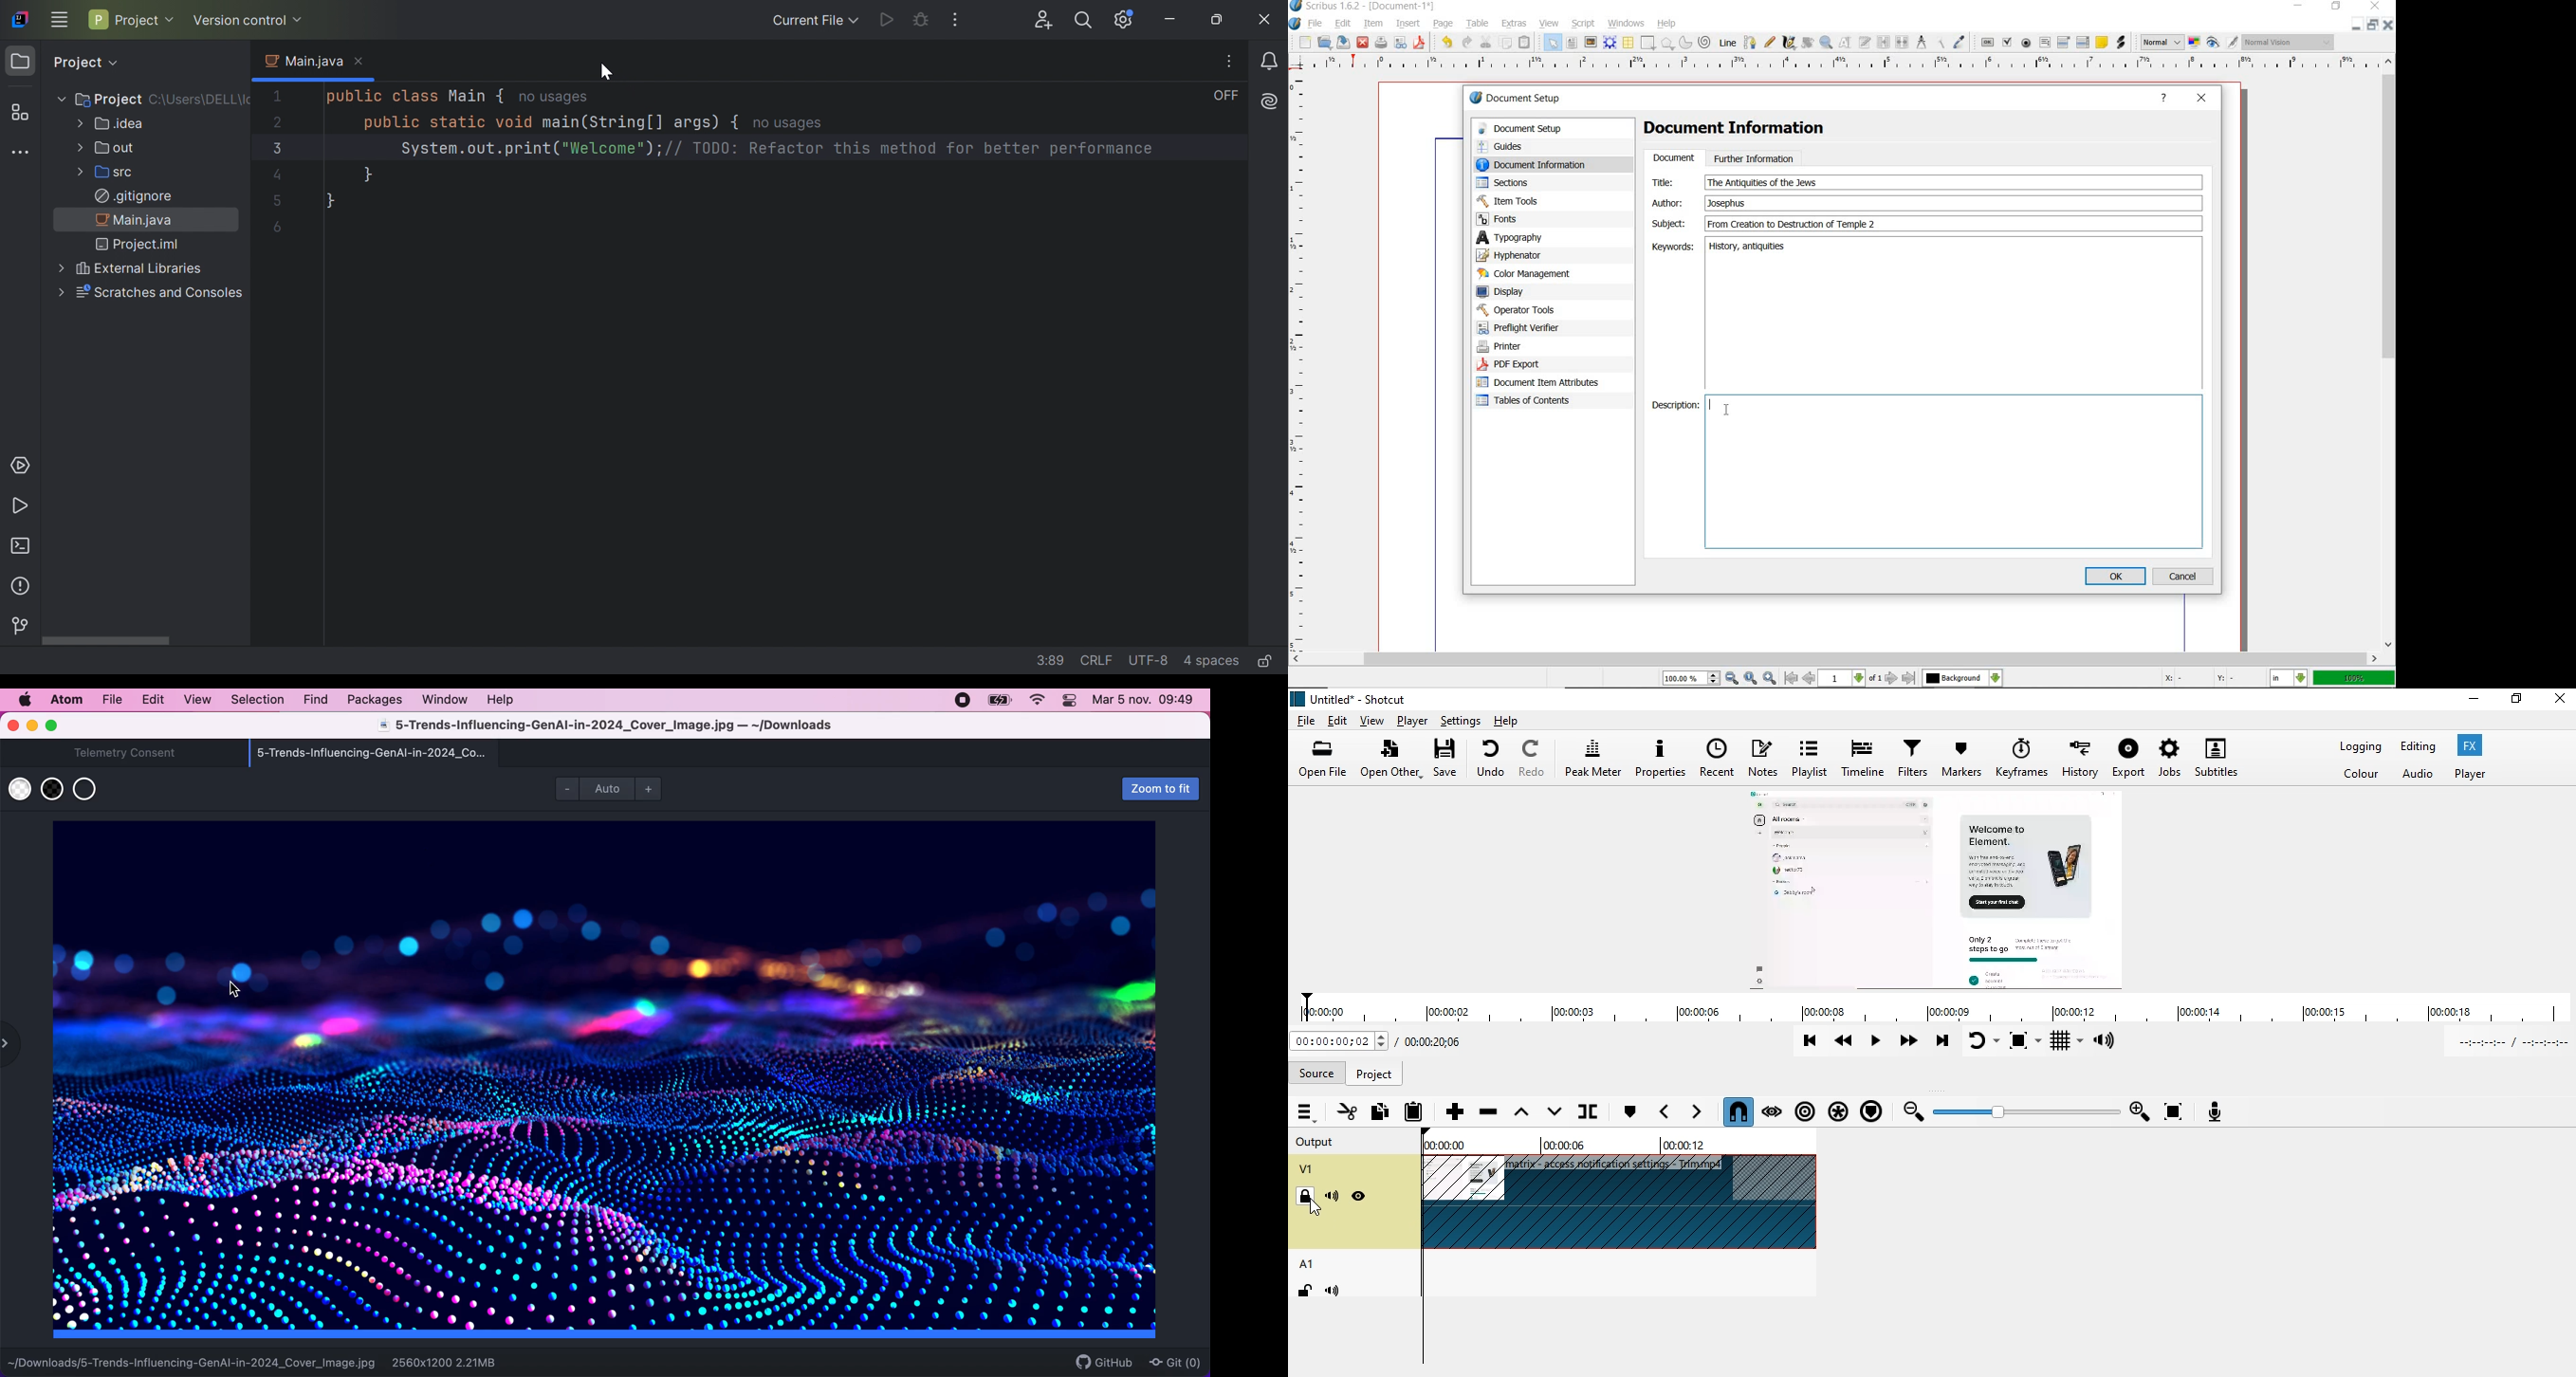 This screenshot has width=2576, height=1400. I want to click on select the current layer, so click(1963, 678).